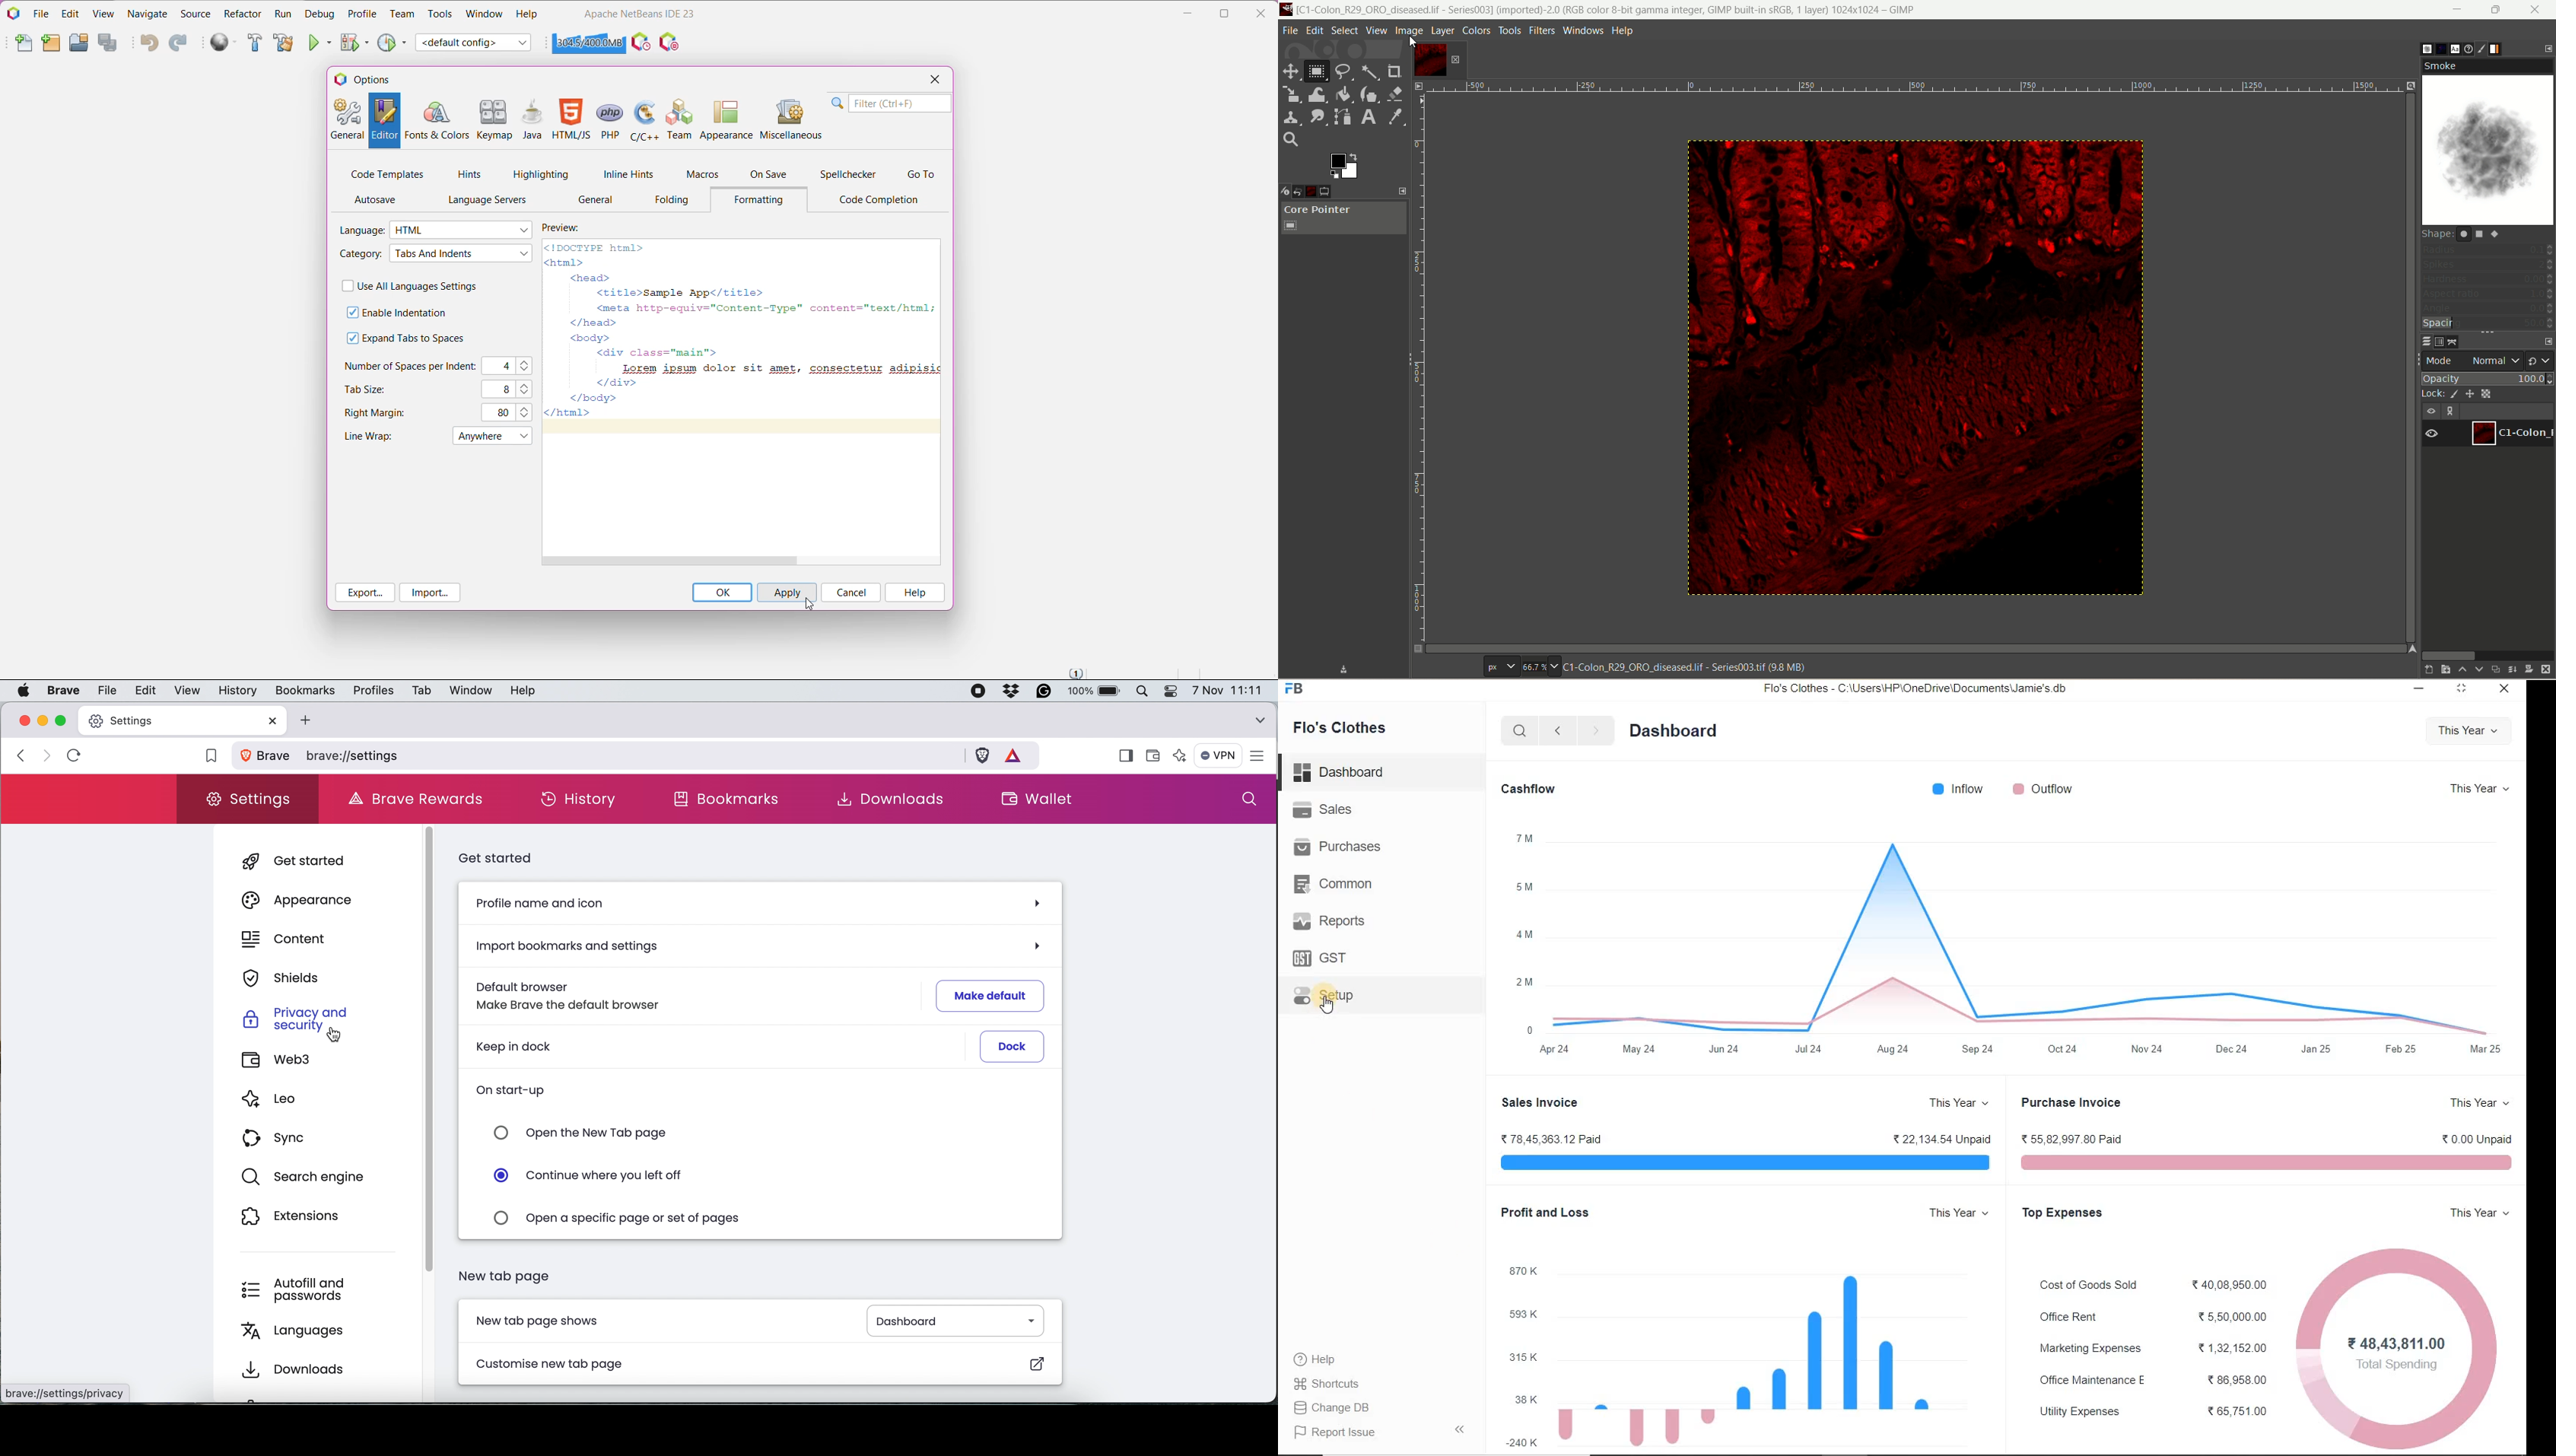  Describe the element at coordinates (2540, 360) in the screenshot. I see `switch to another group of modes` at that location.